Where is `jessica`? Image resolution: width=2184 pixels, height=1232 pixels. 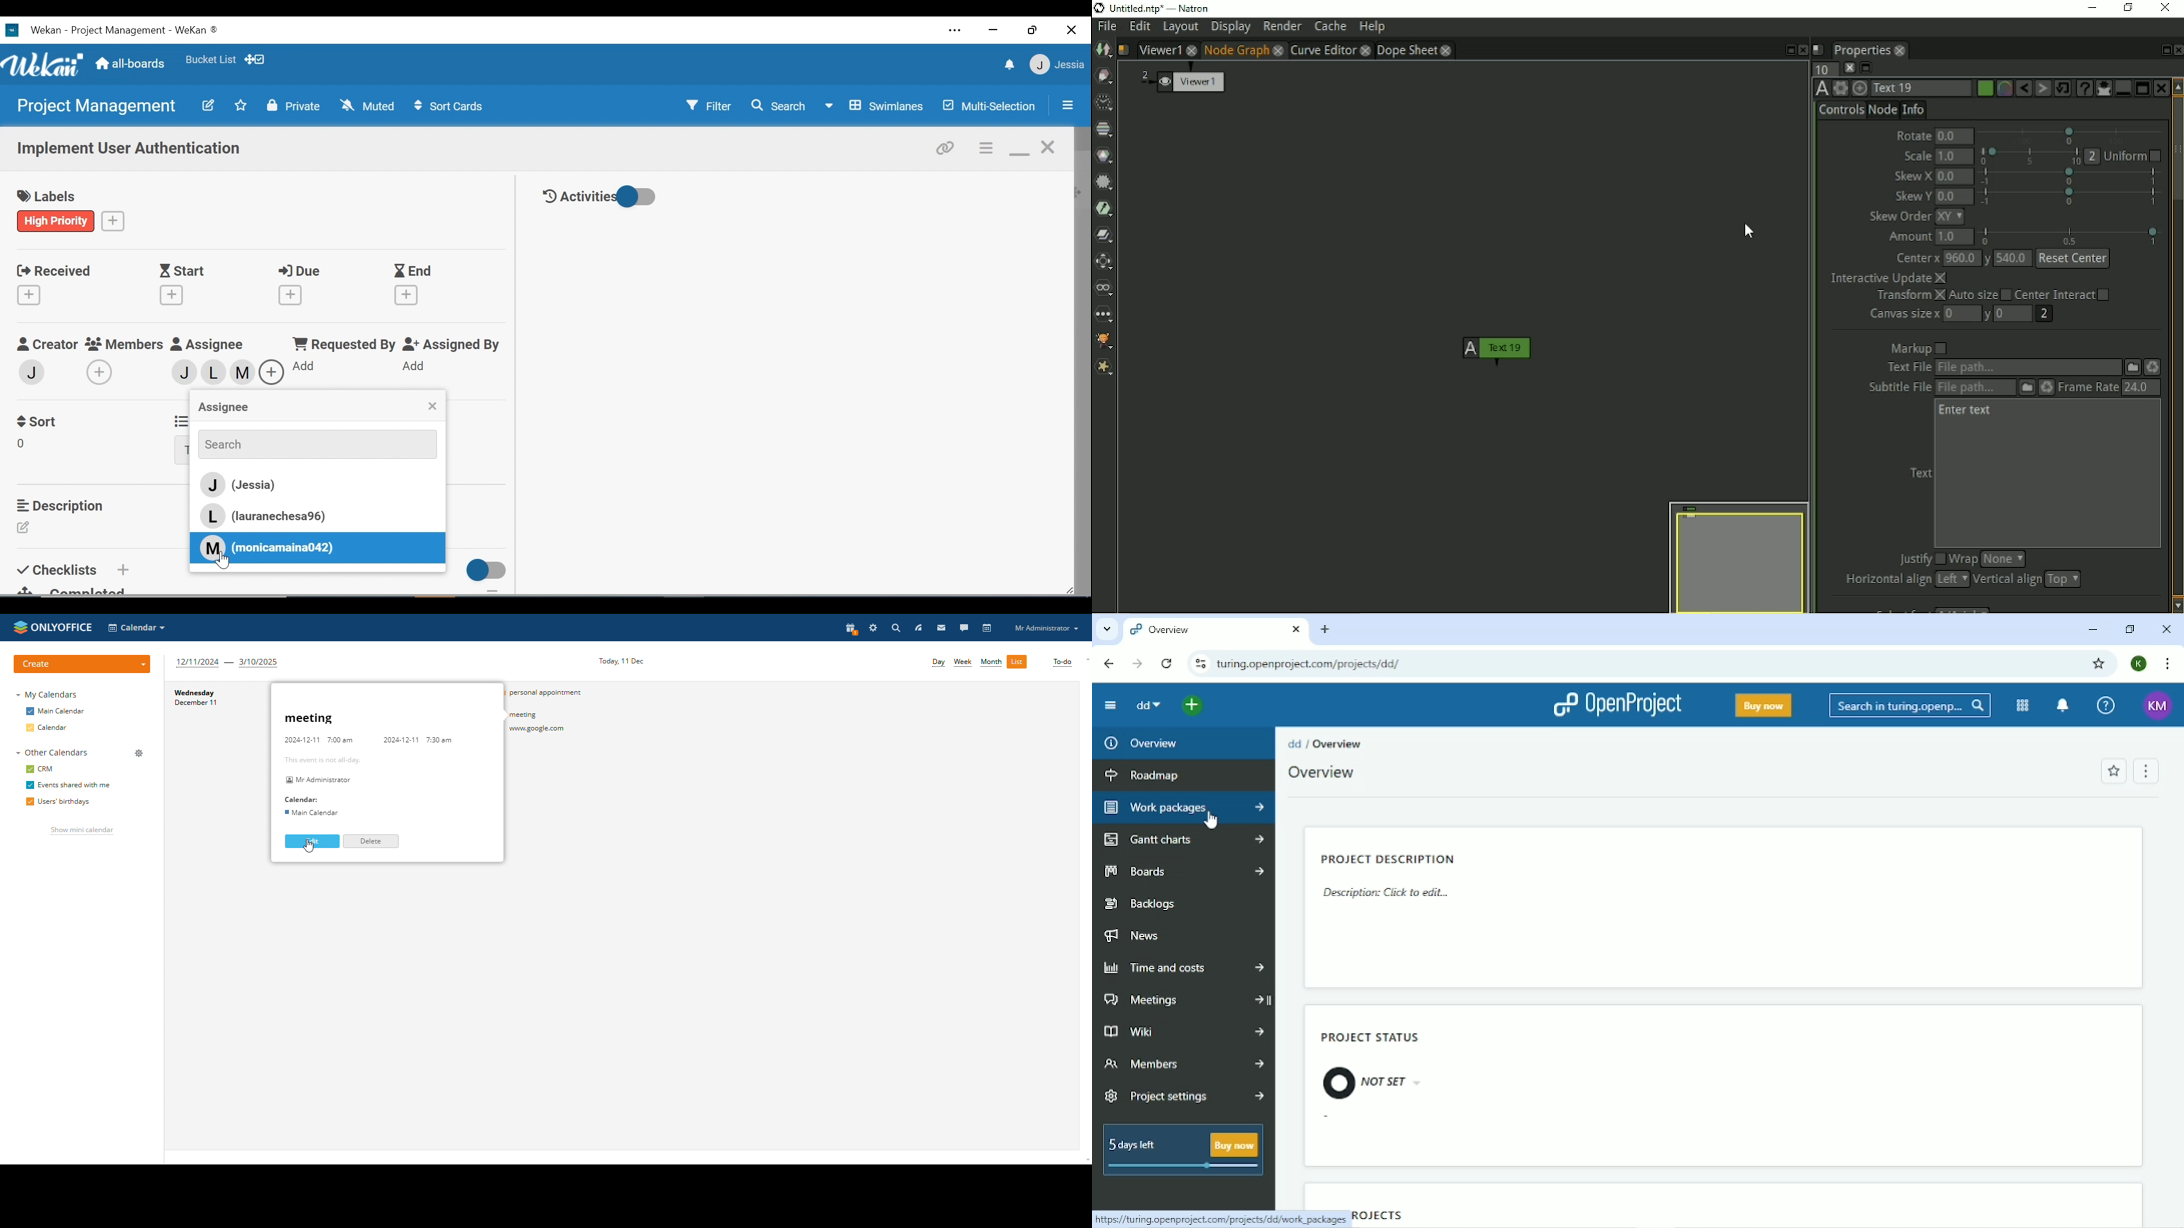
jessica is located at coordinates (1056, 64).